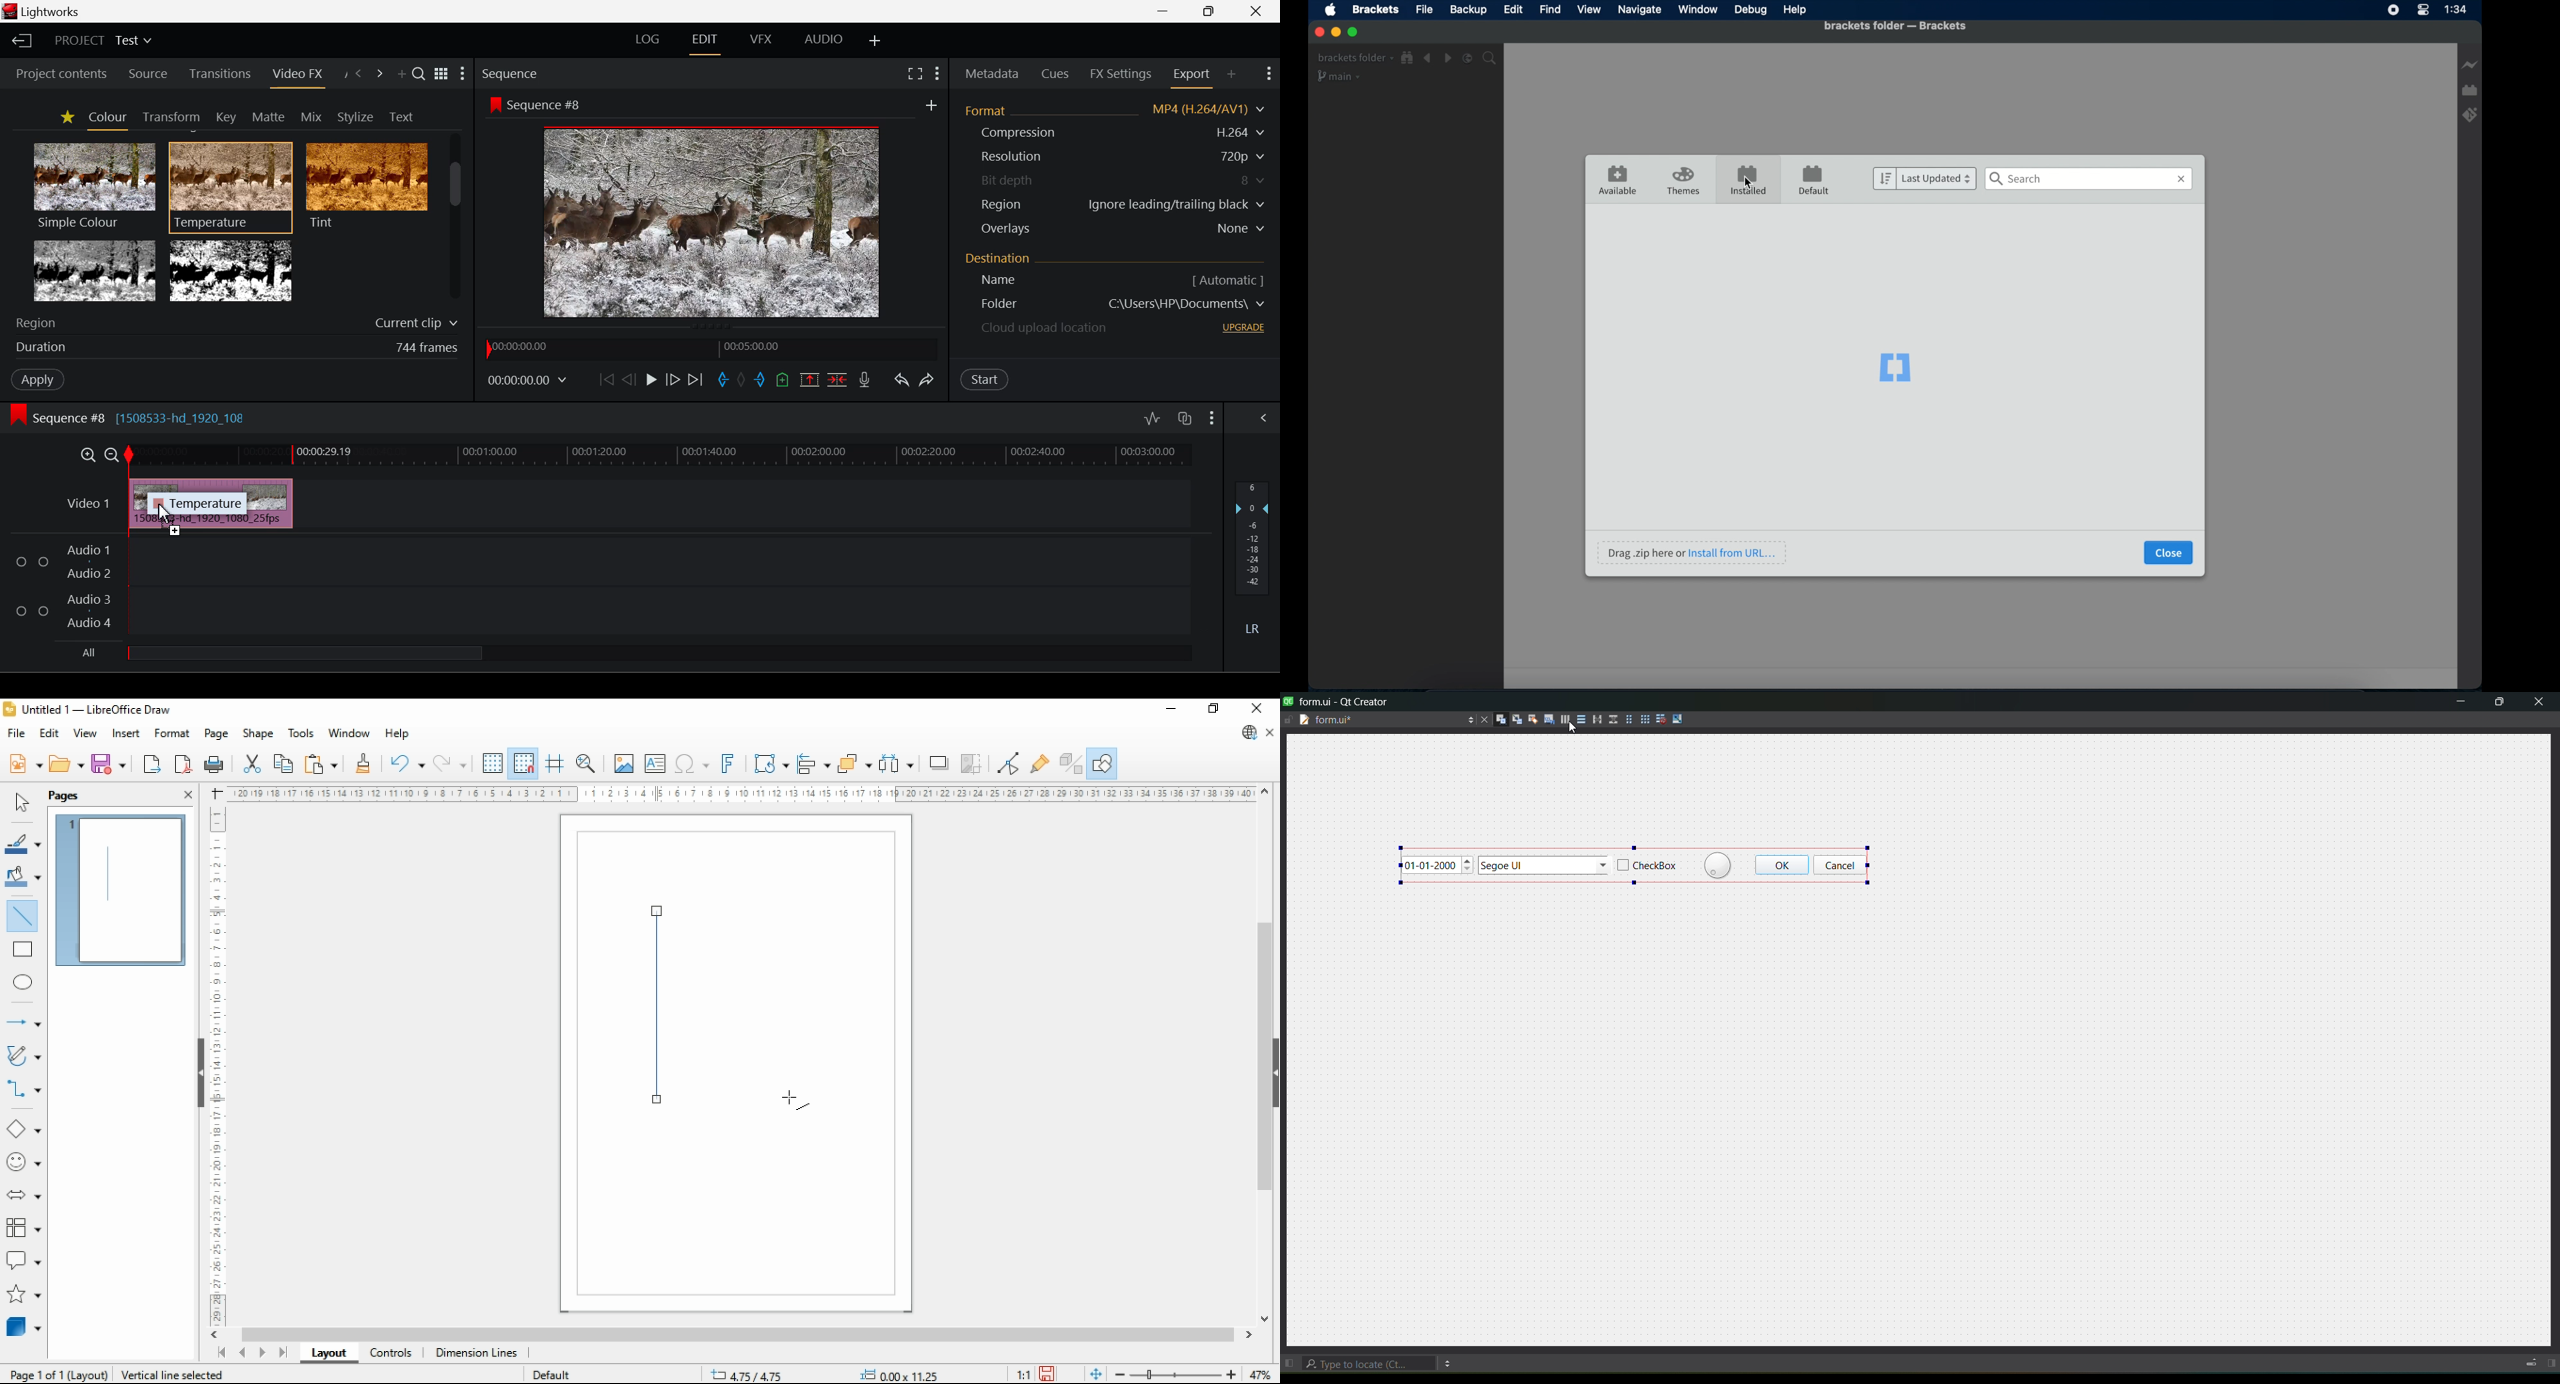 This screenshot has width=2576, height=1400. What do you see at coordinates (463, 73) in the screenshot?
I see `Show Settings` at bounding box center [463, 73].